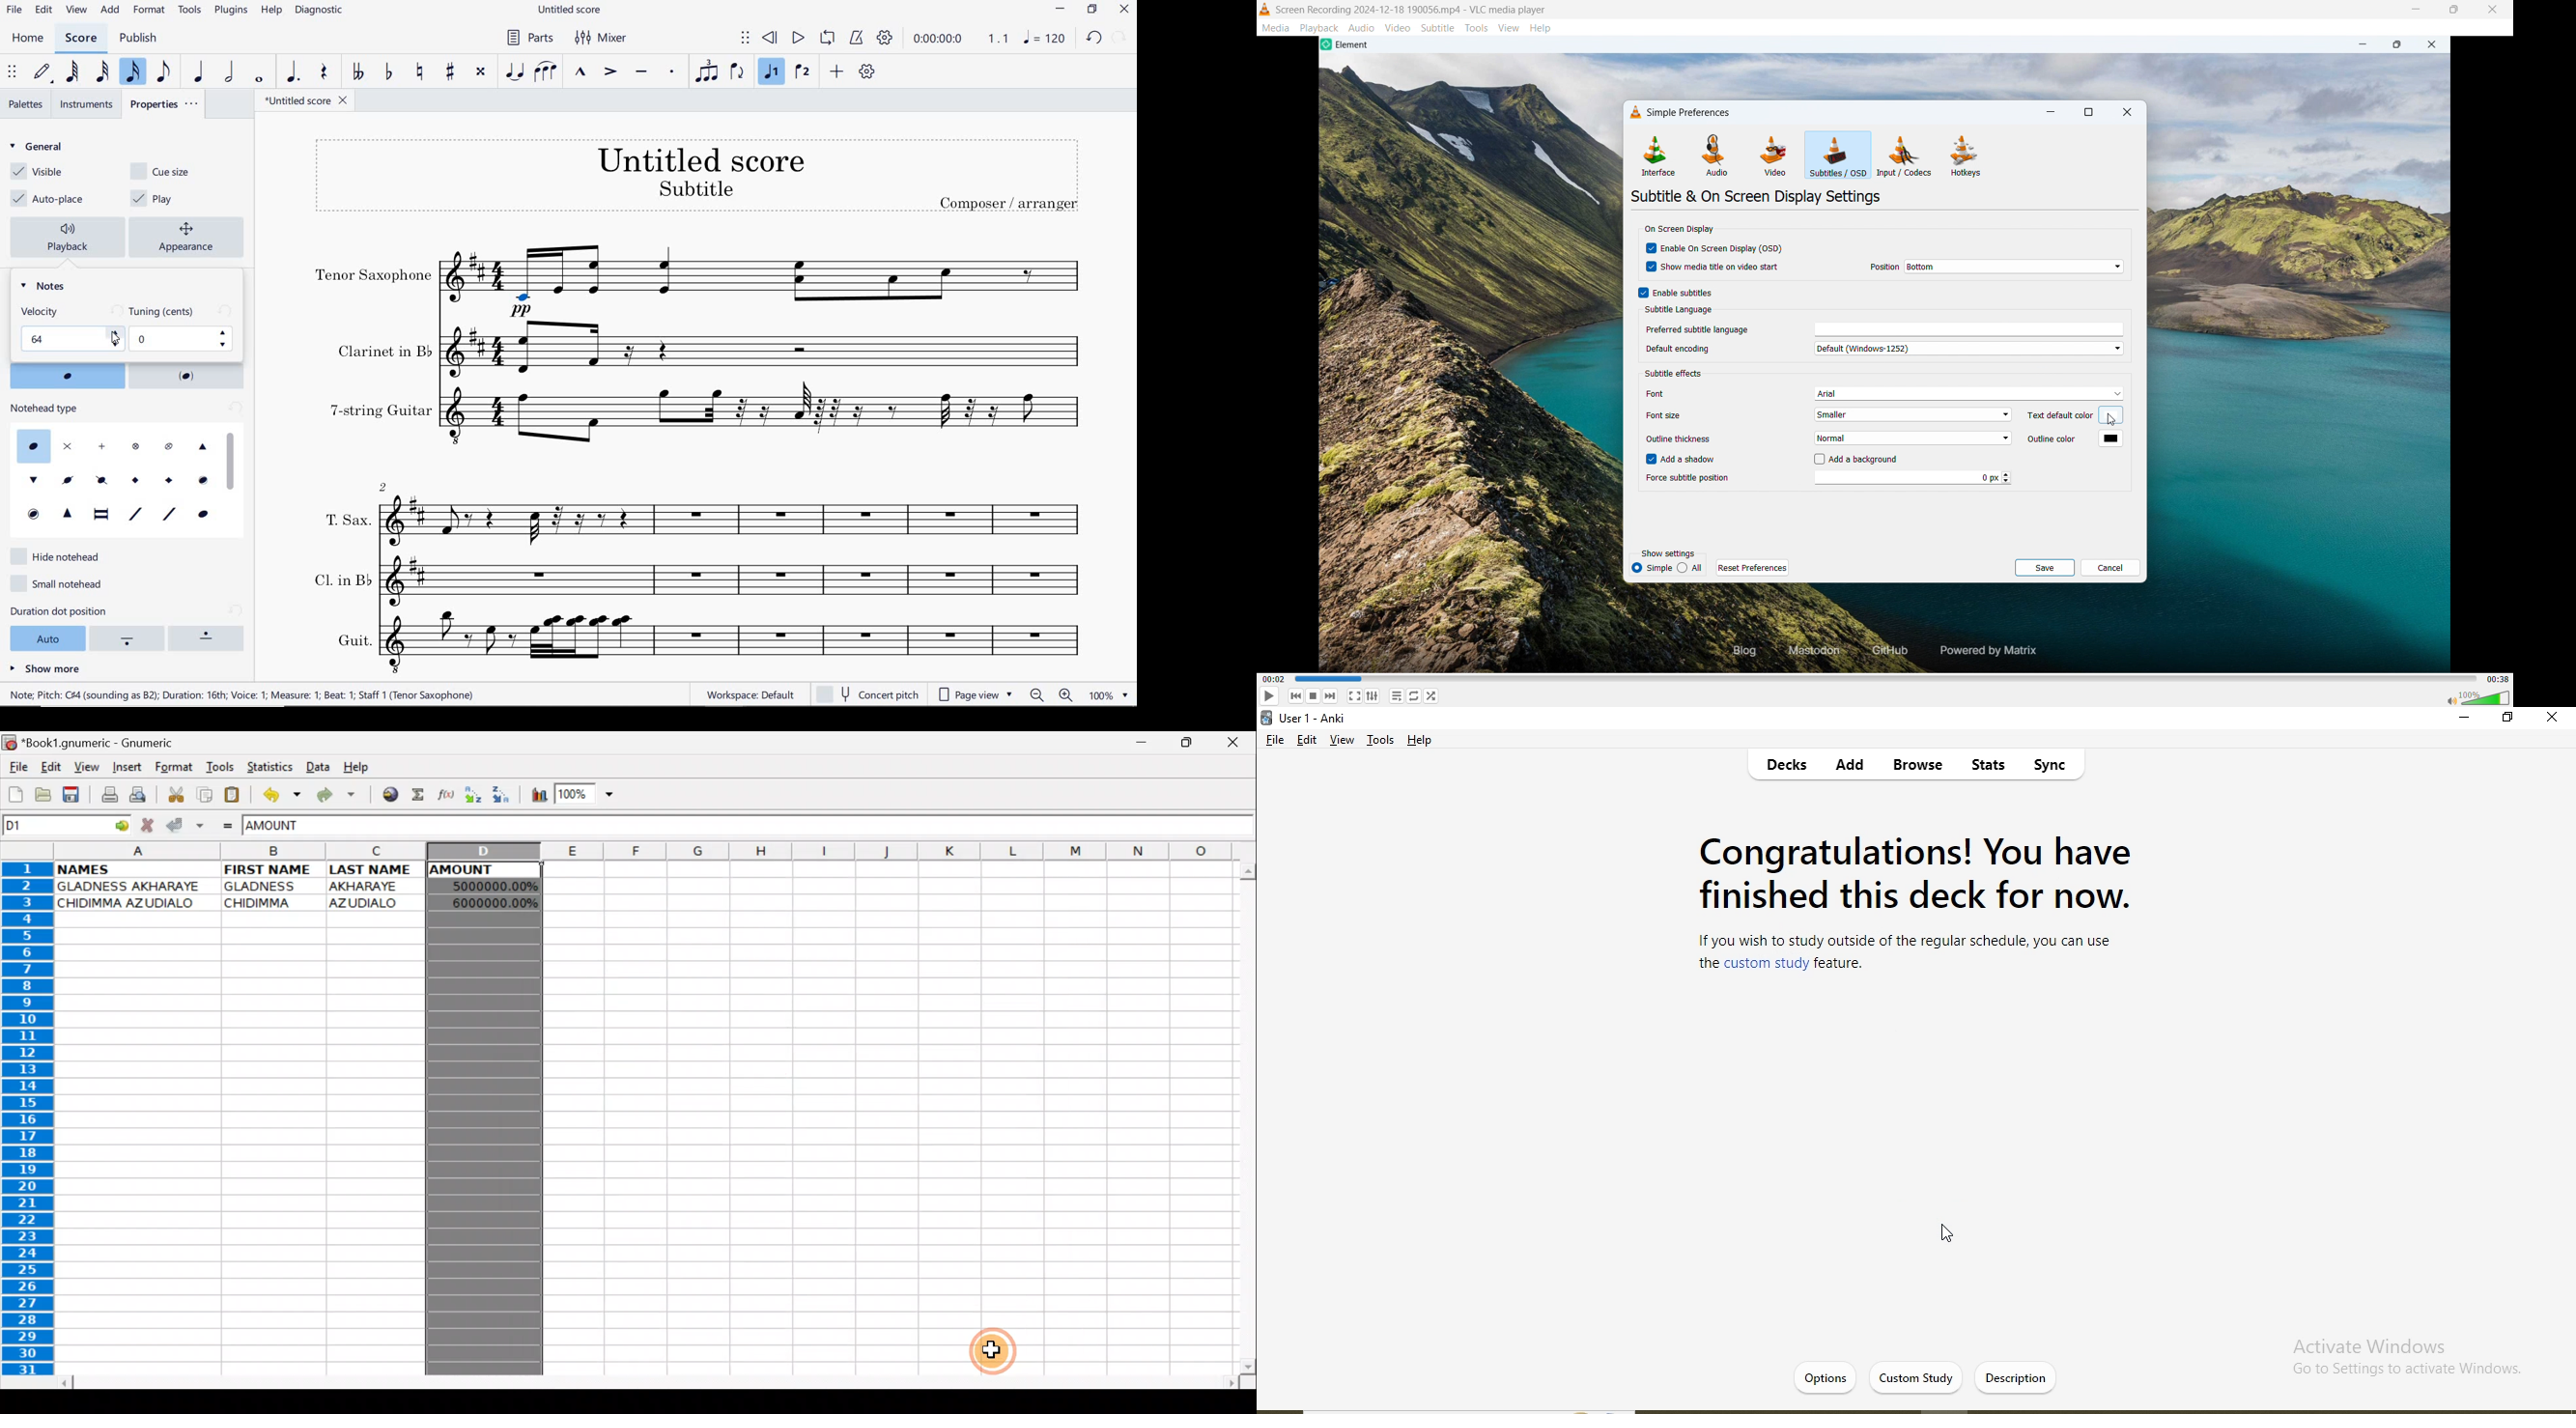  Describe the element at coordinates (859, 39) in the screenshot. I see `METRONOME` at that location.